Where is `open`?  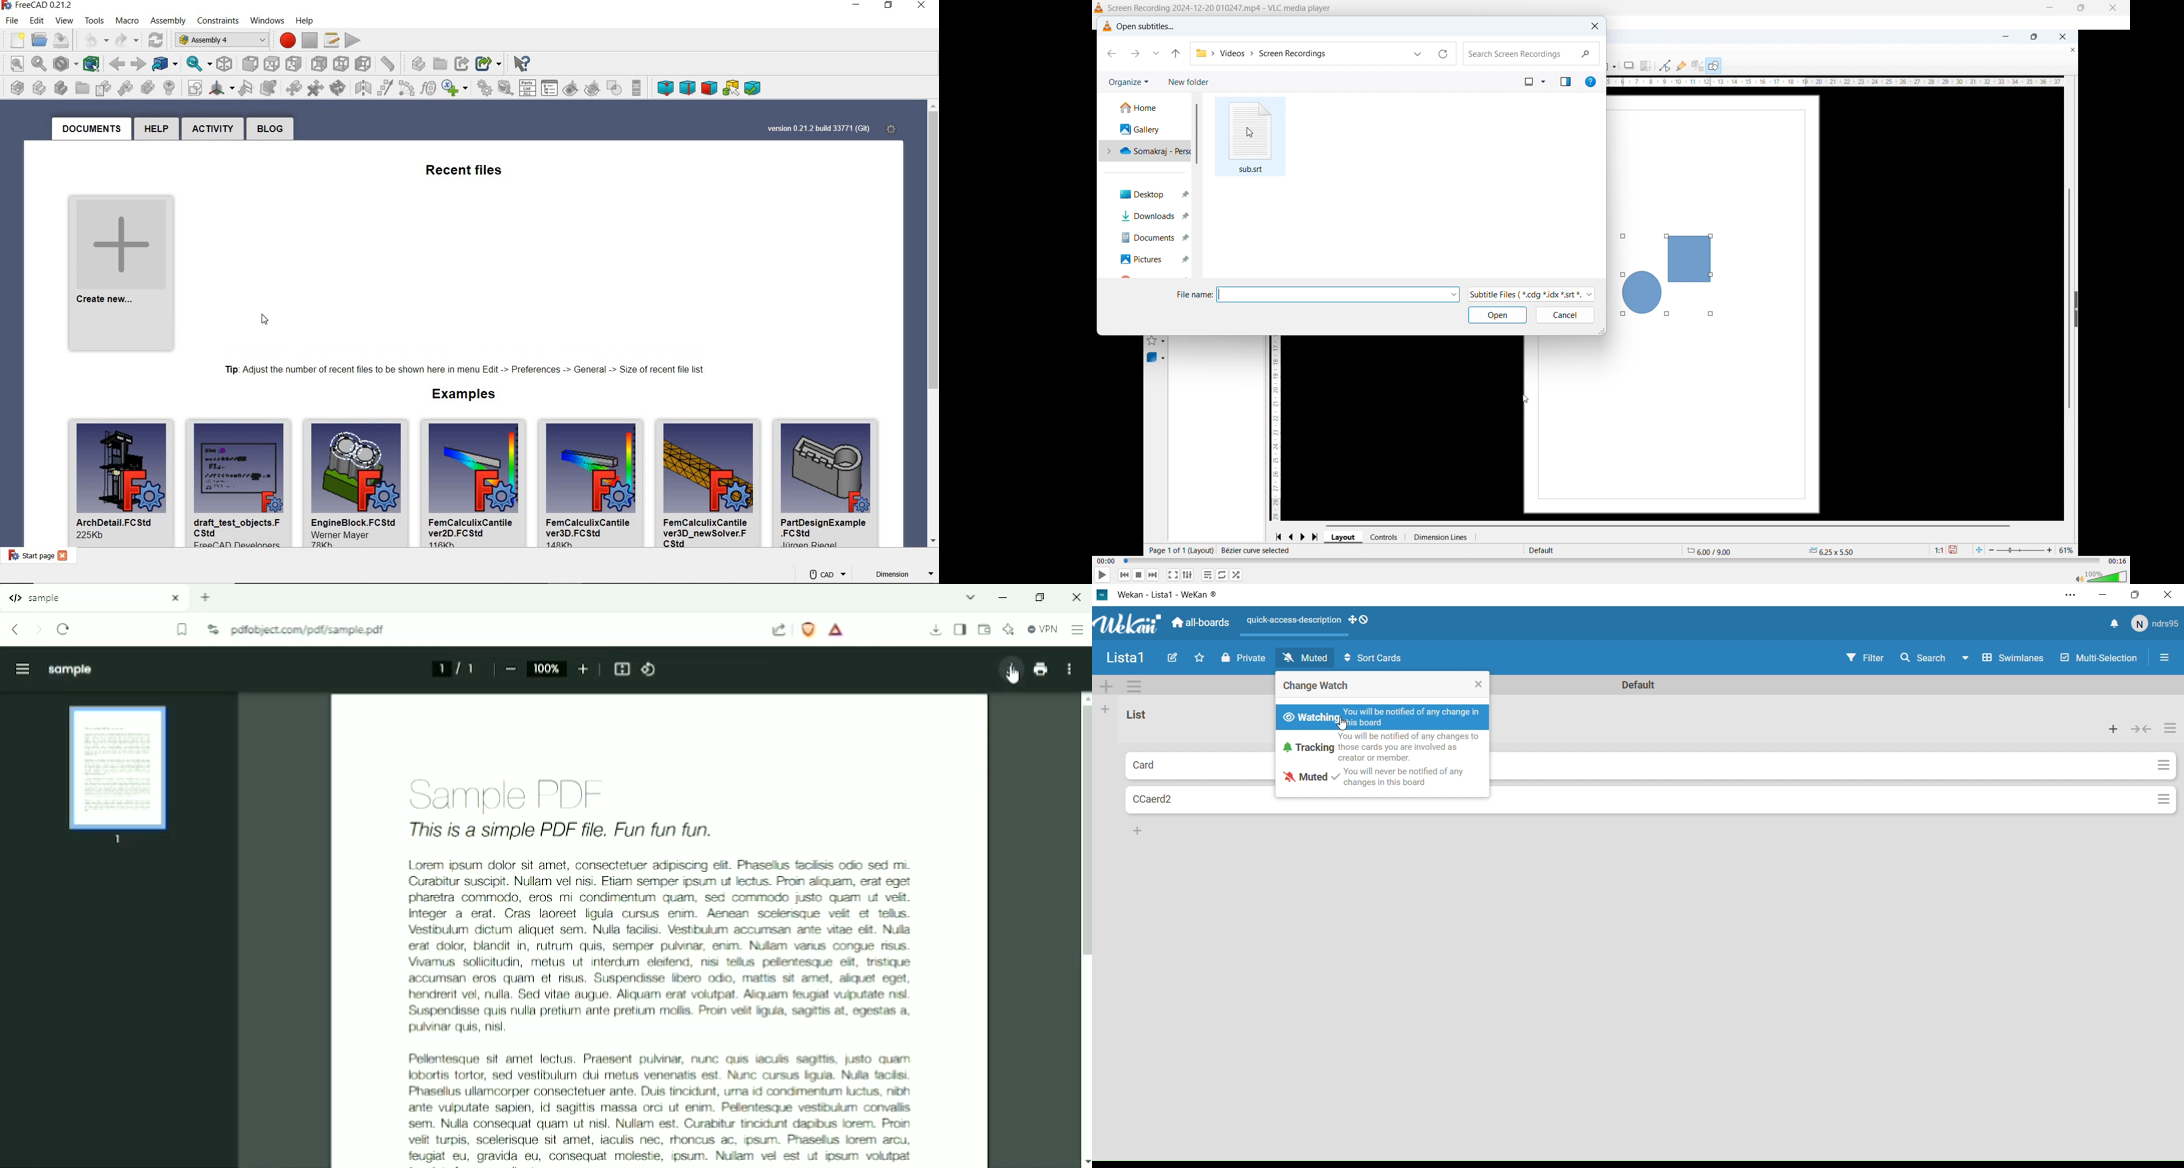 open is located at coordinates (40, 42).